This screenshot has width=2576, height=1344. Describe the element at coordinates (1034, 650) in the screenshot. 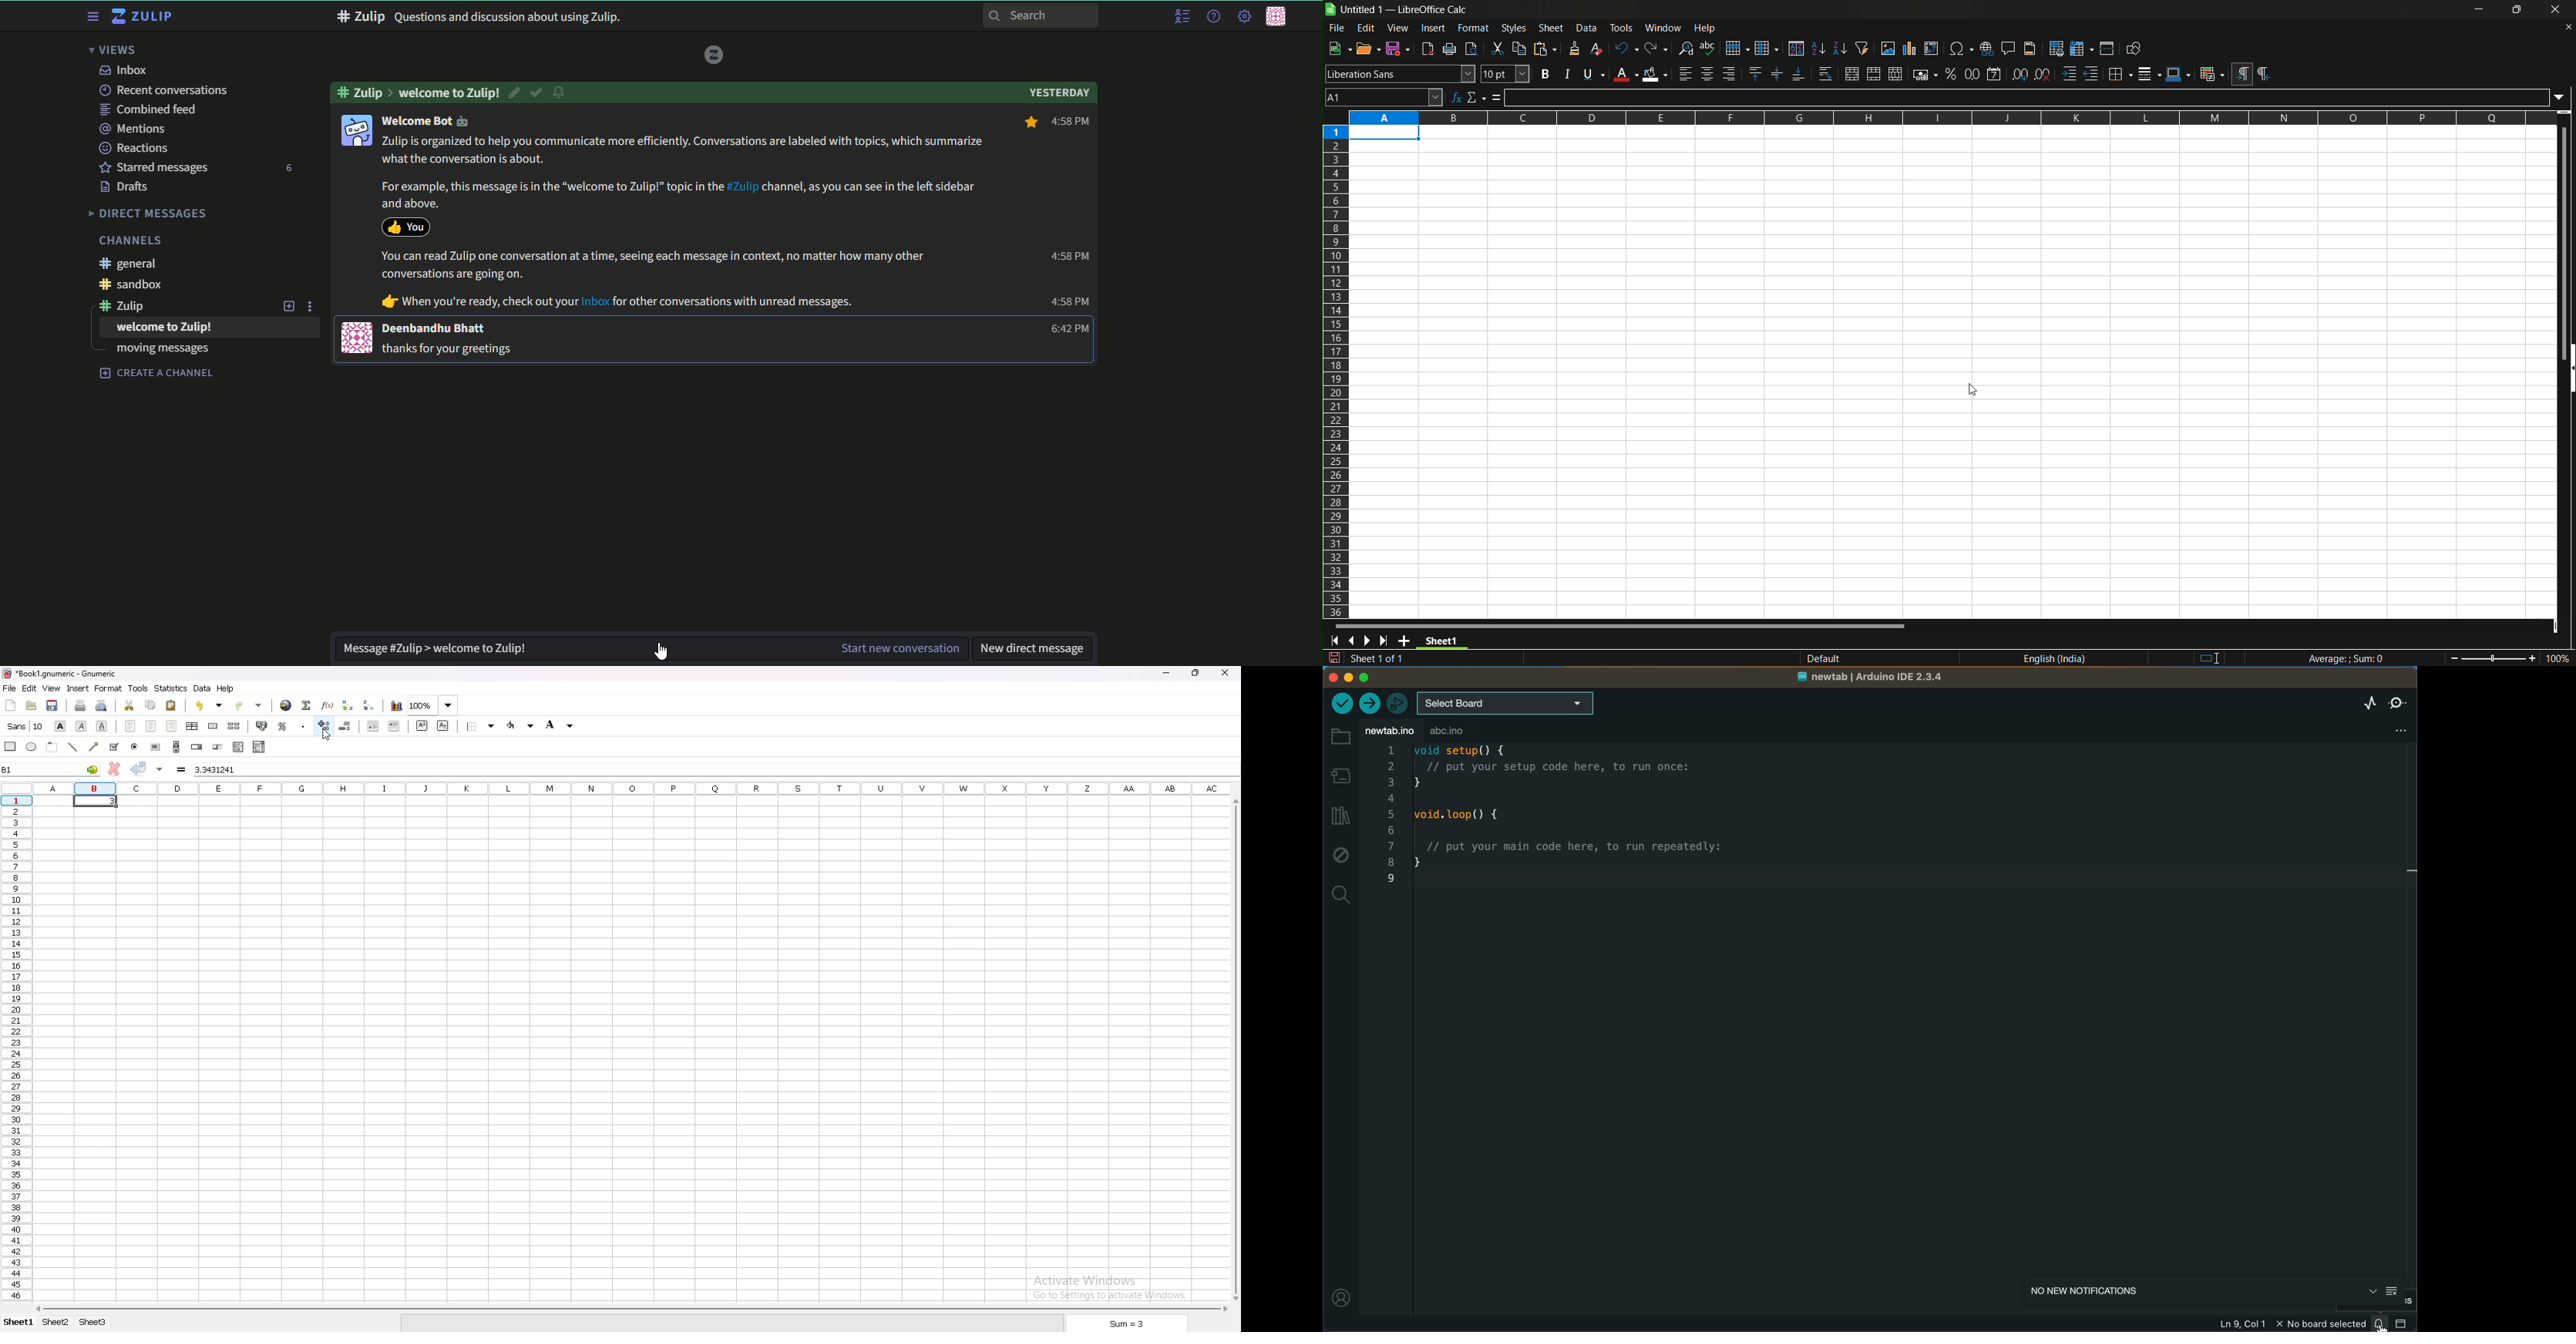

I see `New direct message` at that location.